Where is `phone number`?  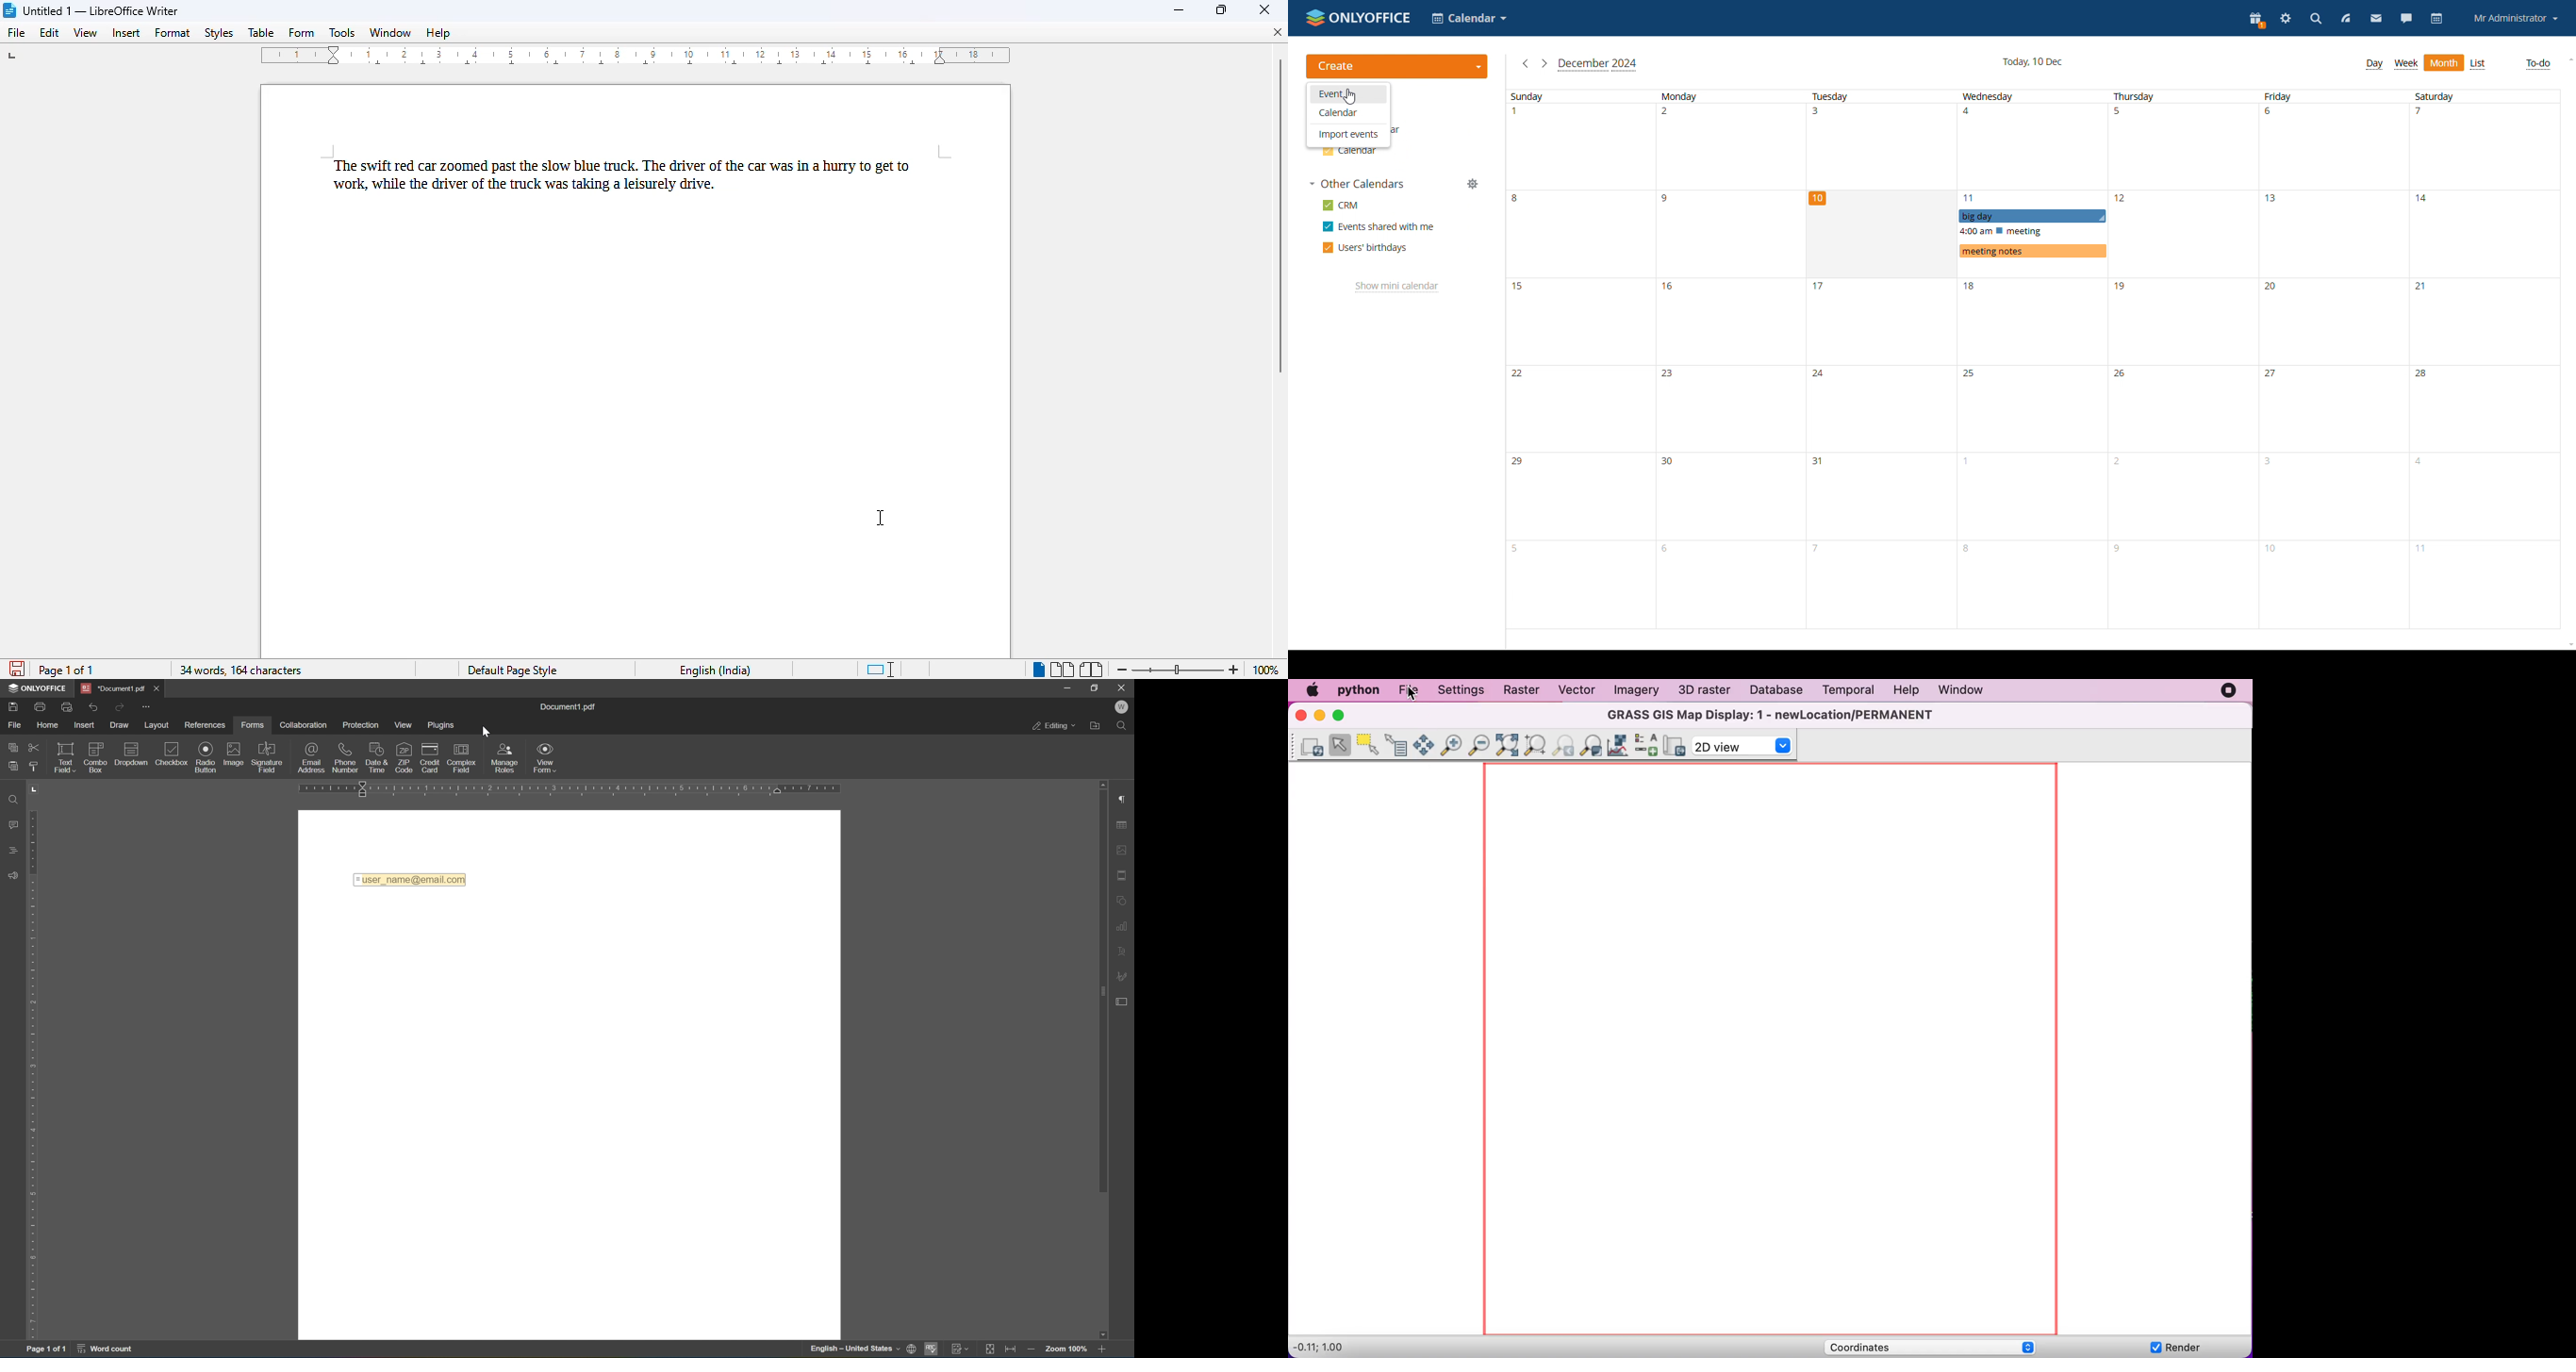
phone number is located at coordinates (344, 750).